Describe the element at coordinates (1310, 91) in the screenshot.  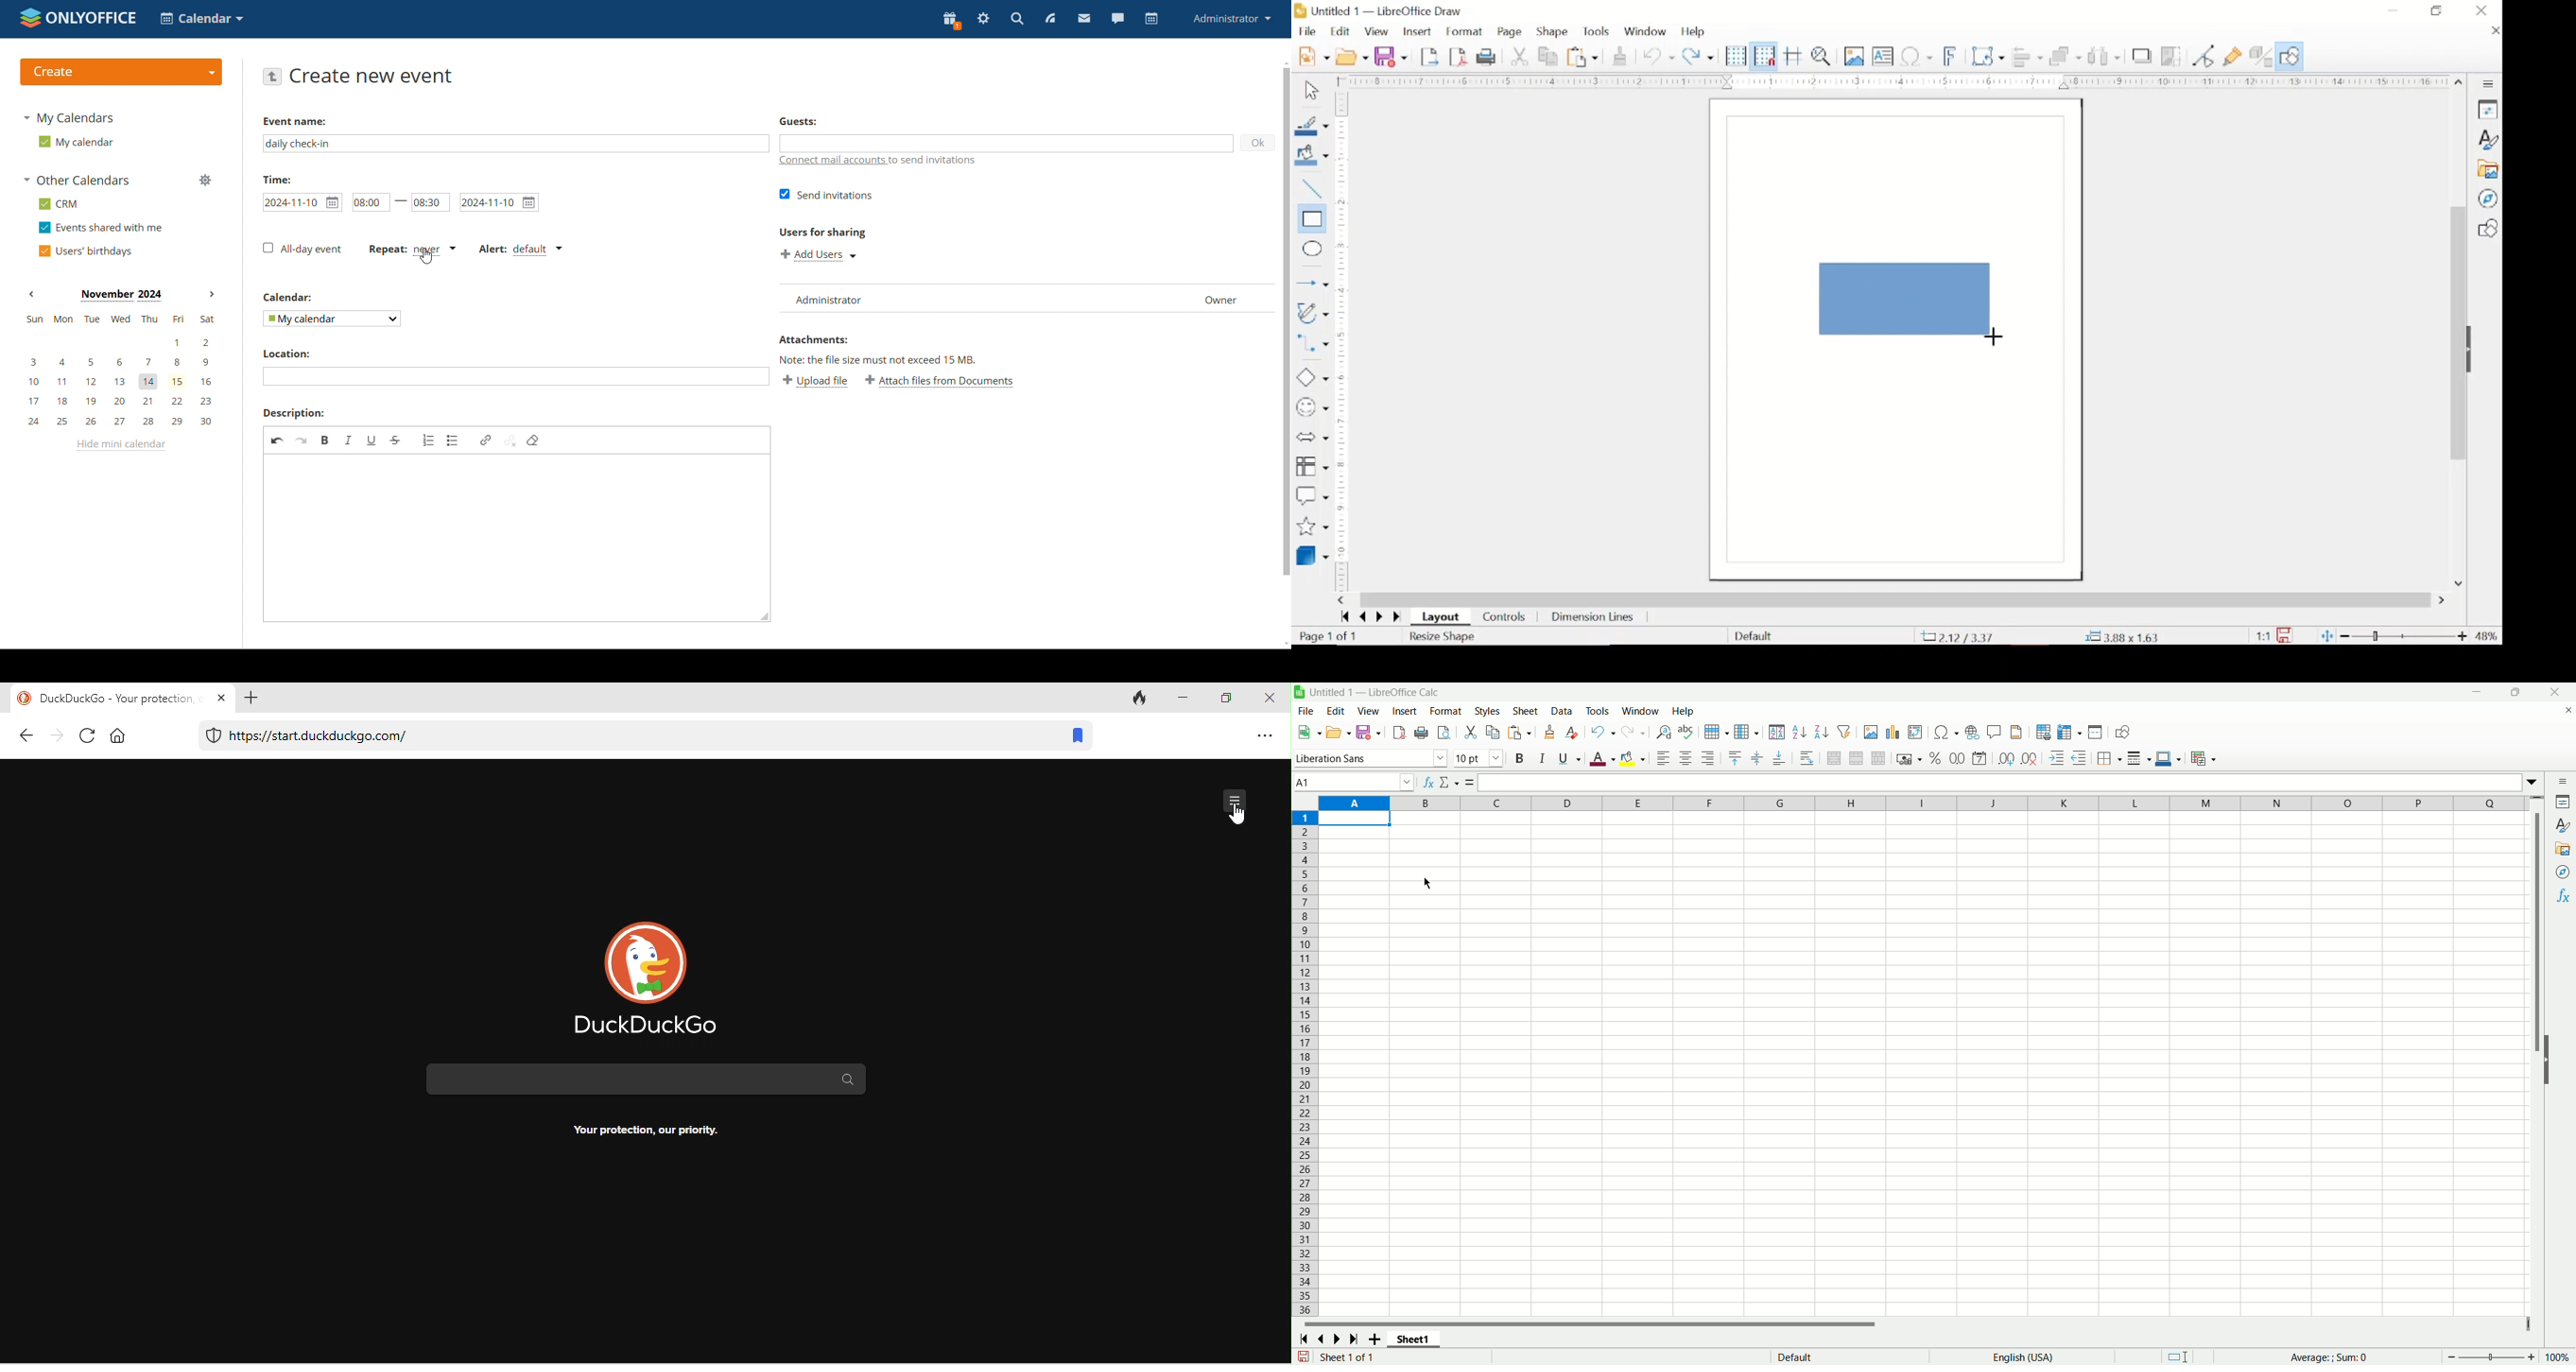
I see `select` at that location.